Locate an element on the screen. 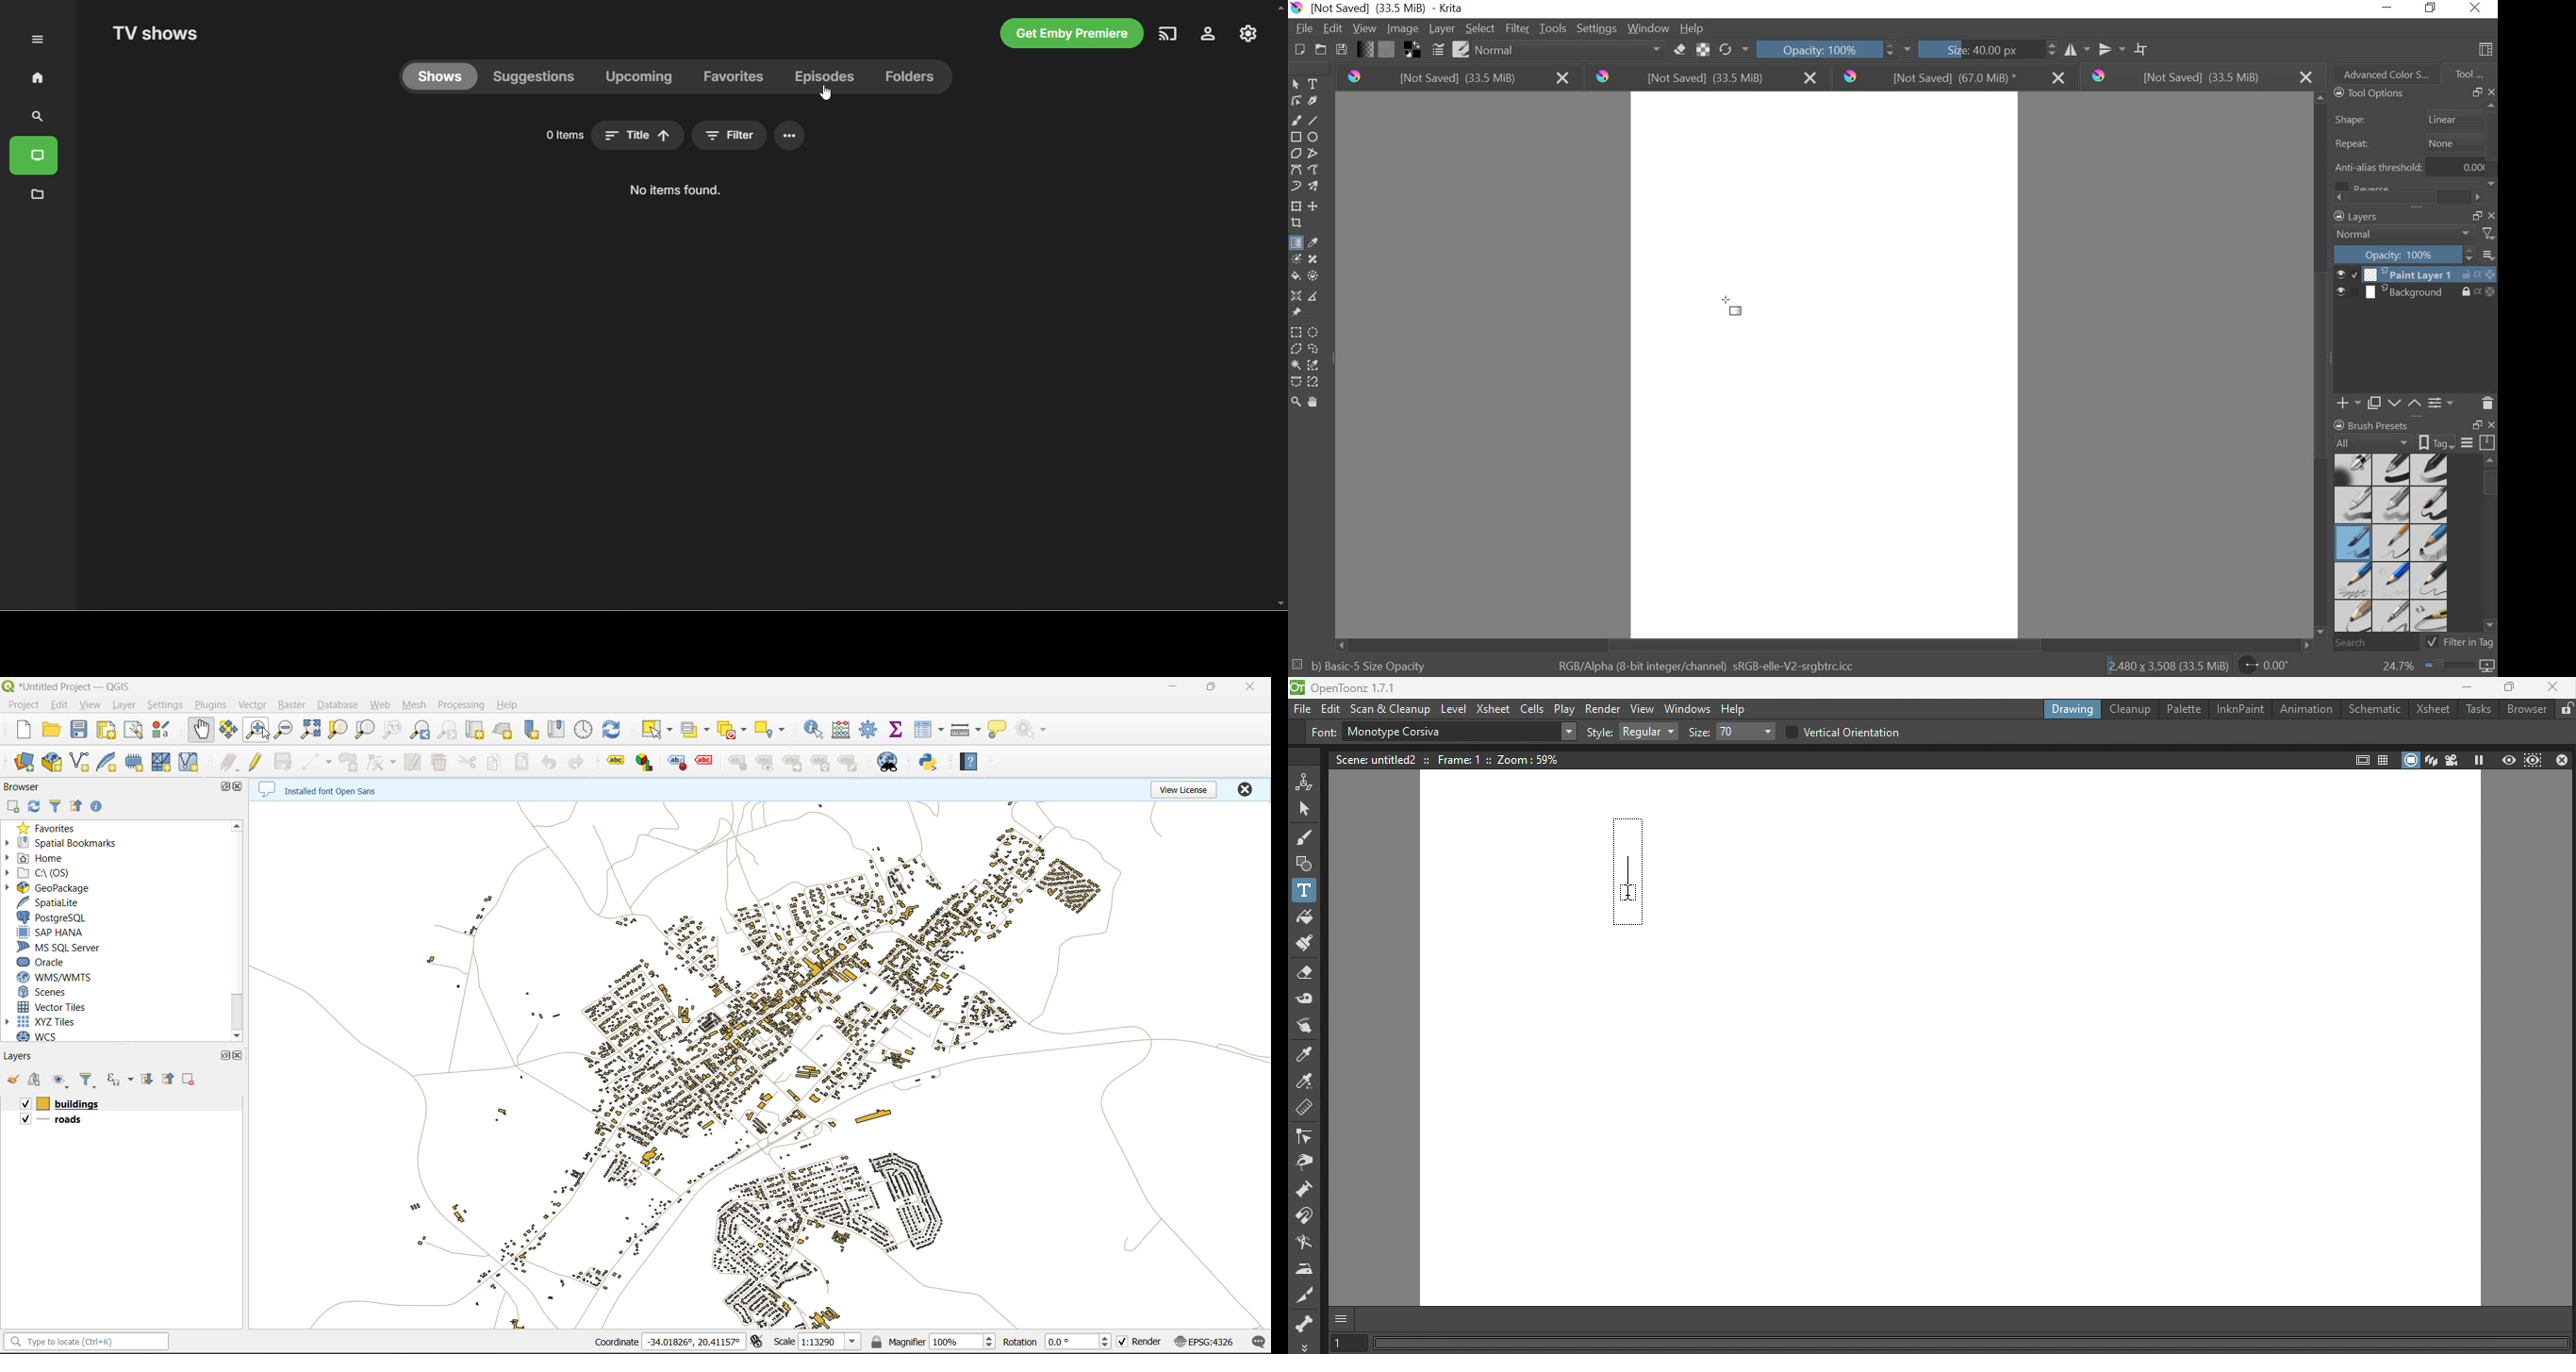 The height and width of the screenshot is (1372, 2576). Windows is located at coordinates (1691, 708).